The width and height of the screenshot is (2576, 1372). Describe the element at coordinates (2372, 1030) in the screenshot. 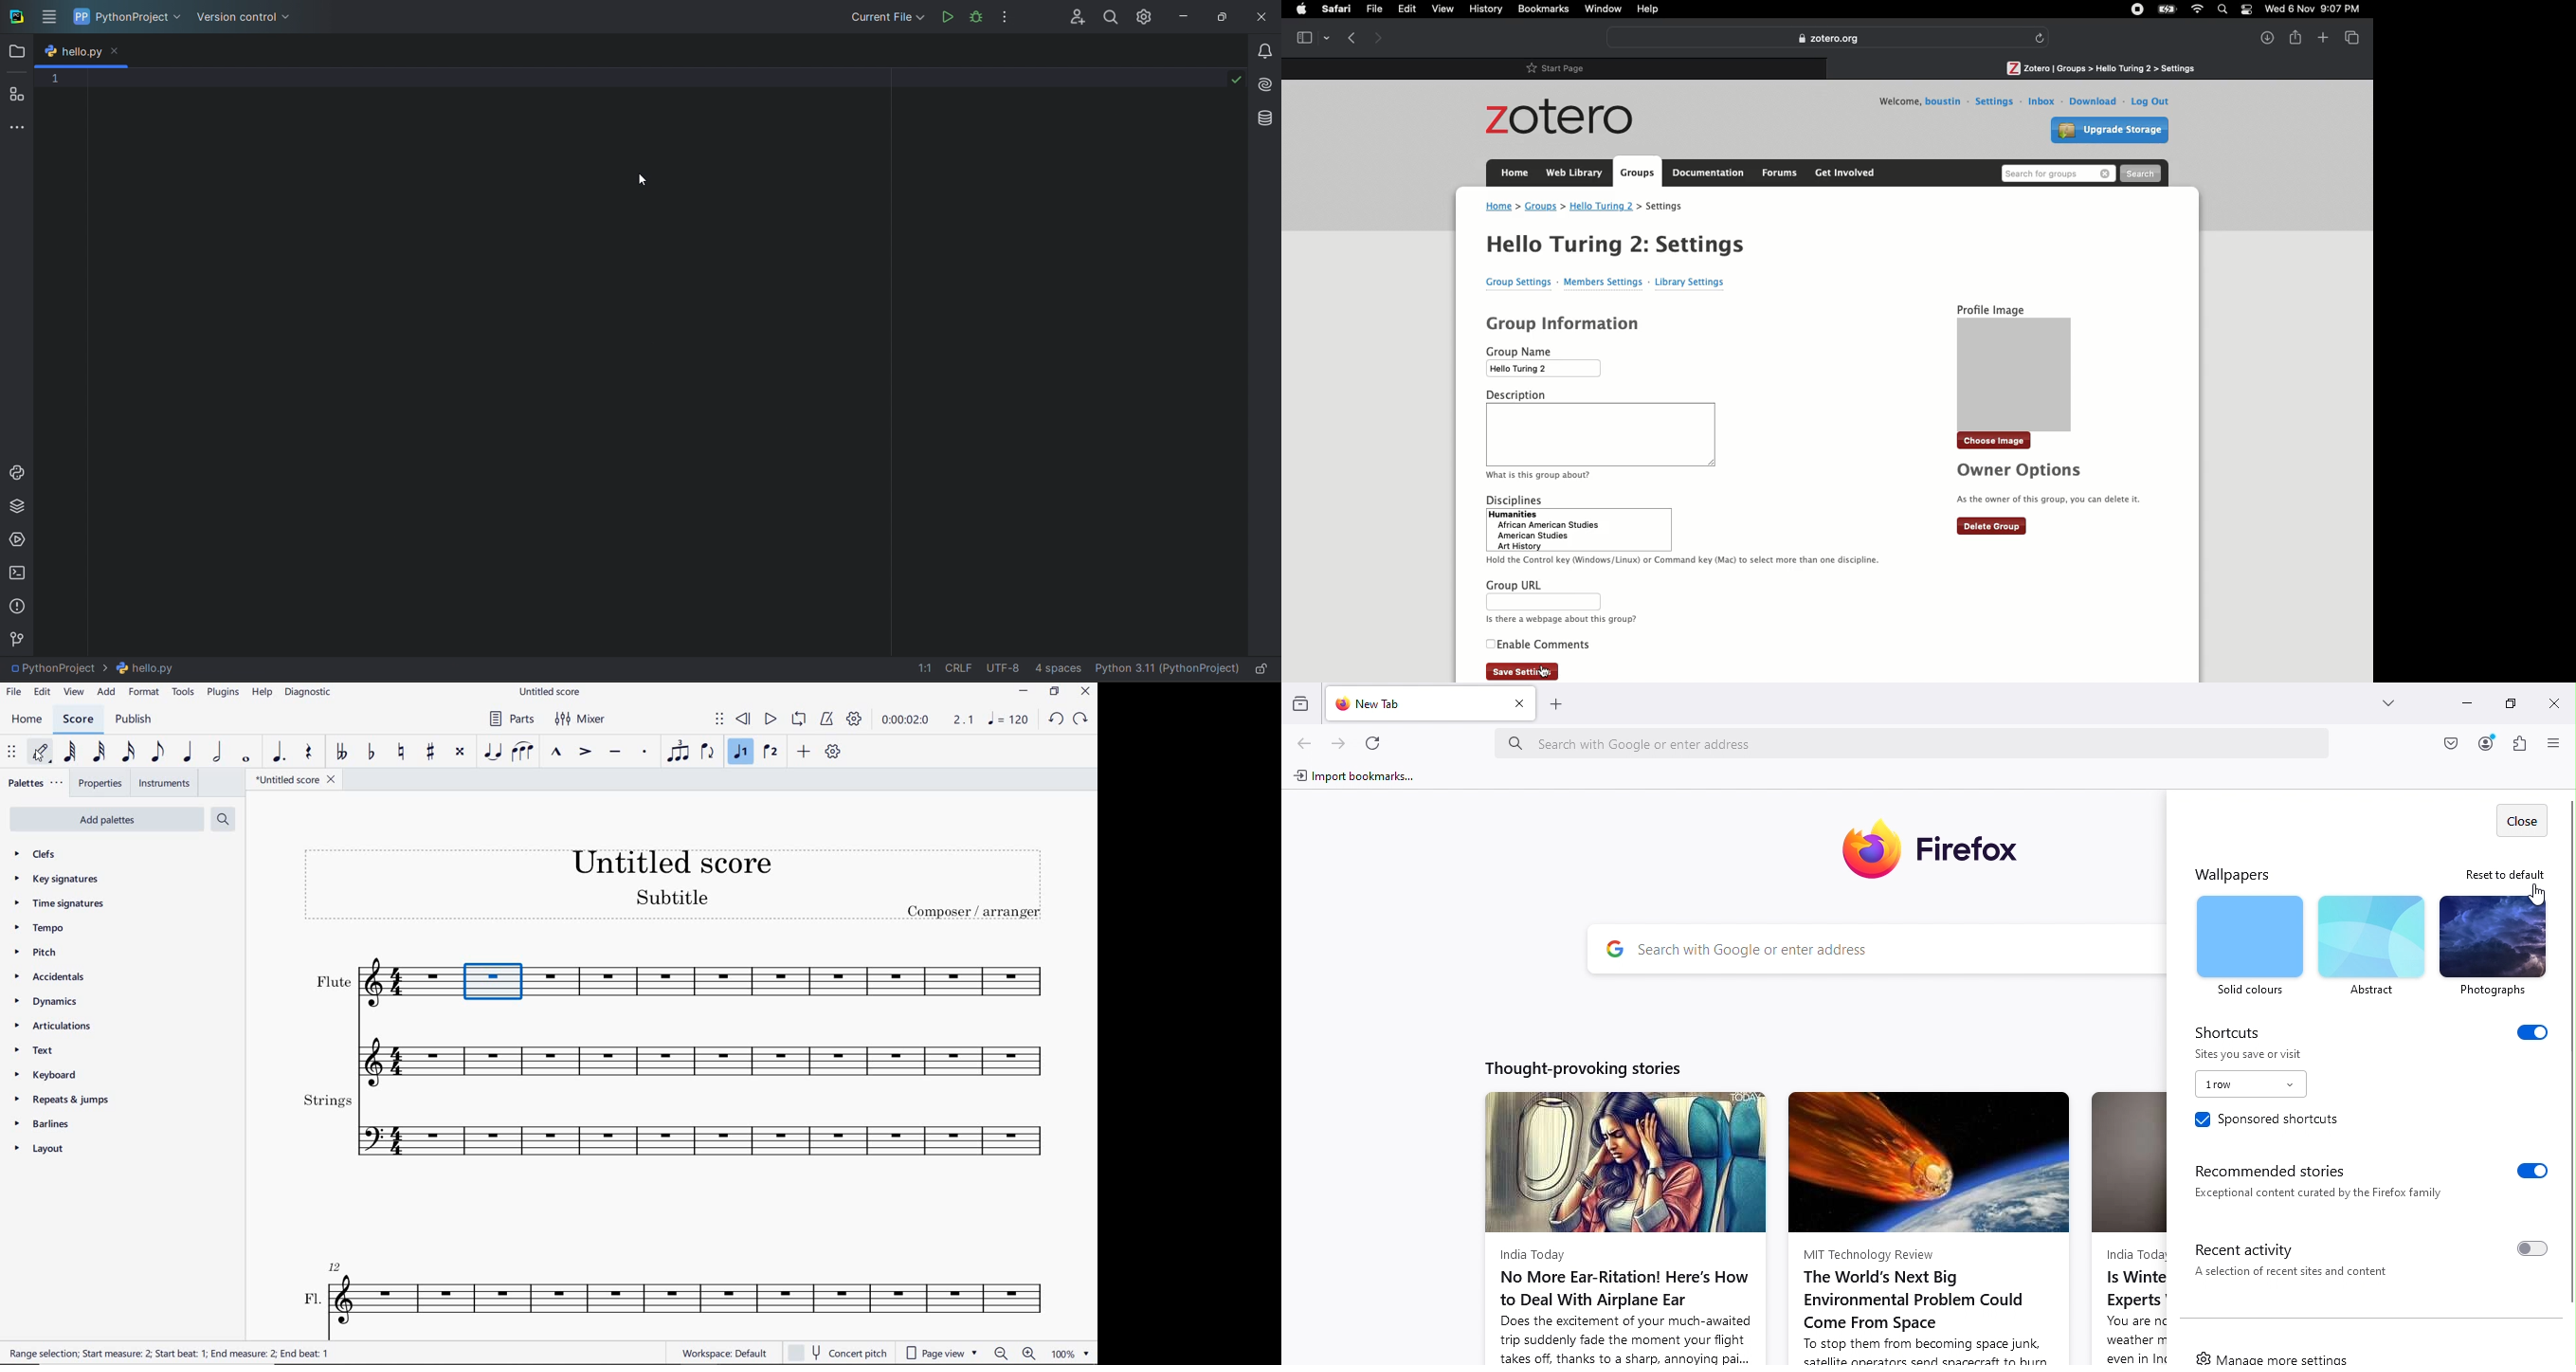

I see `Shortcuts` at that location.